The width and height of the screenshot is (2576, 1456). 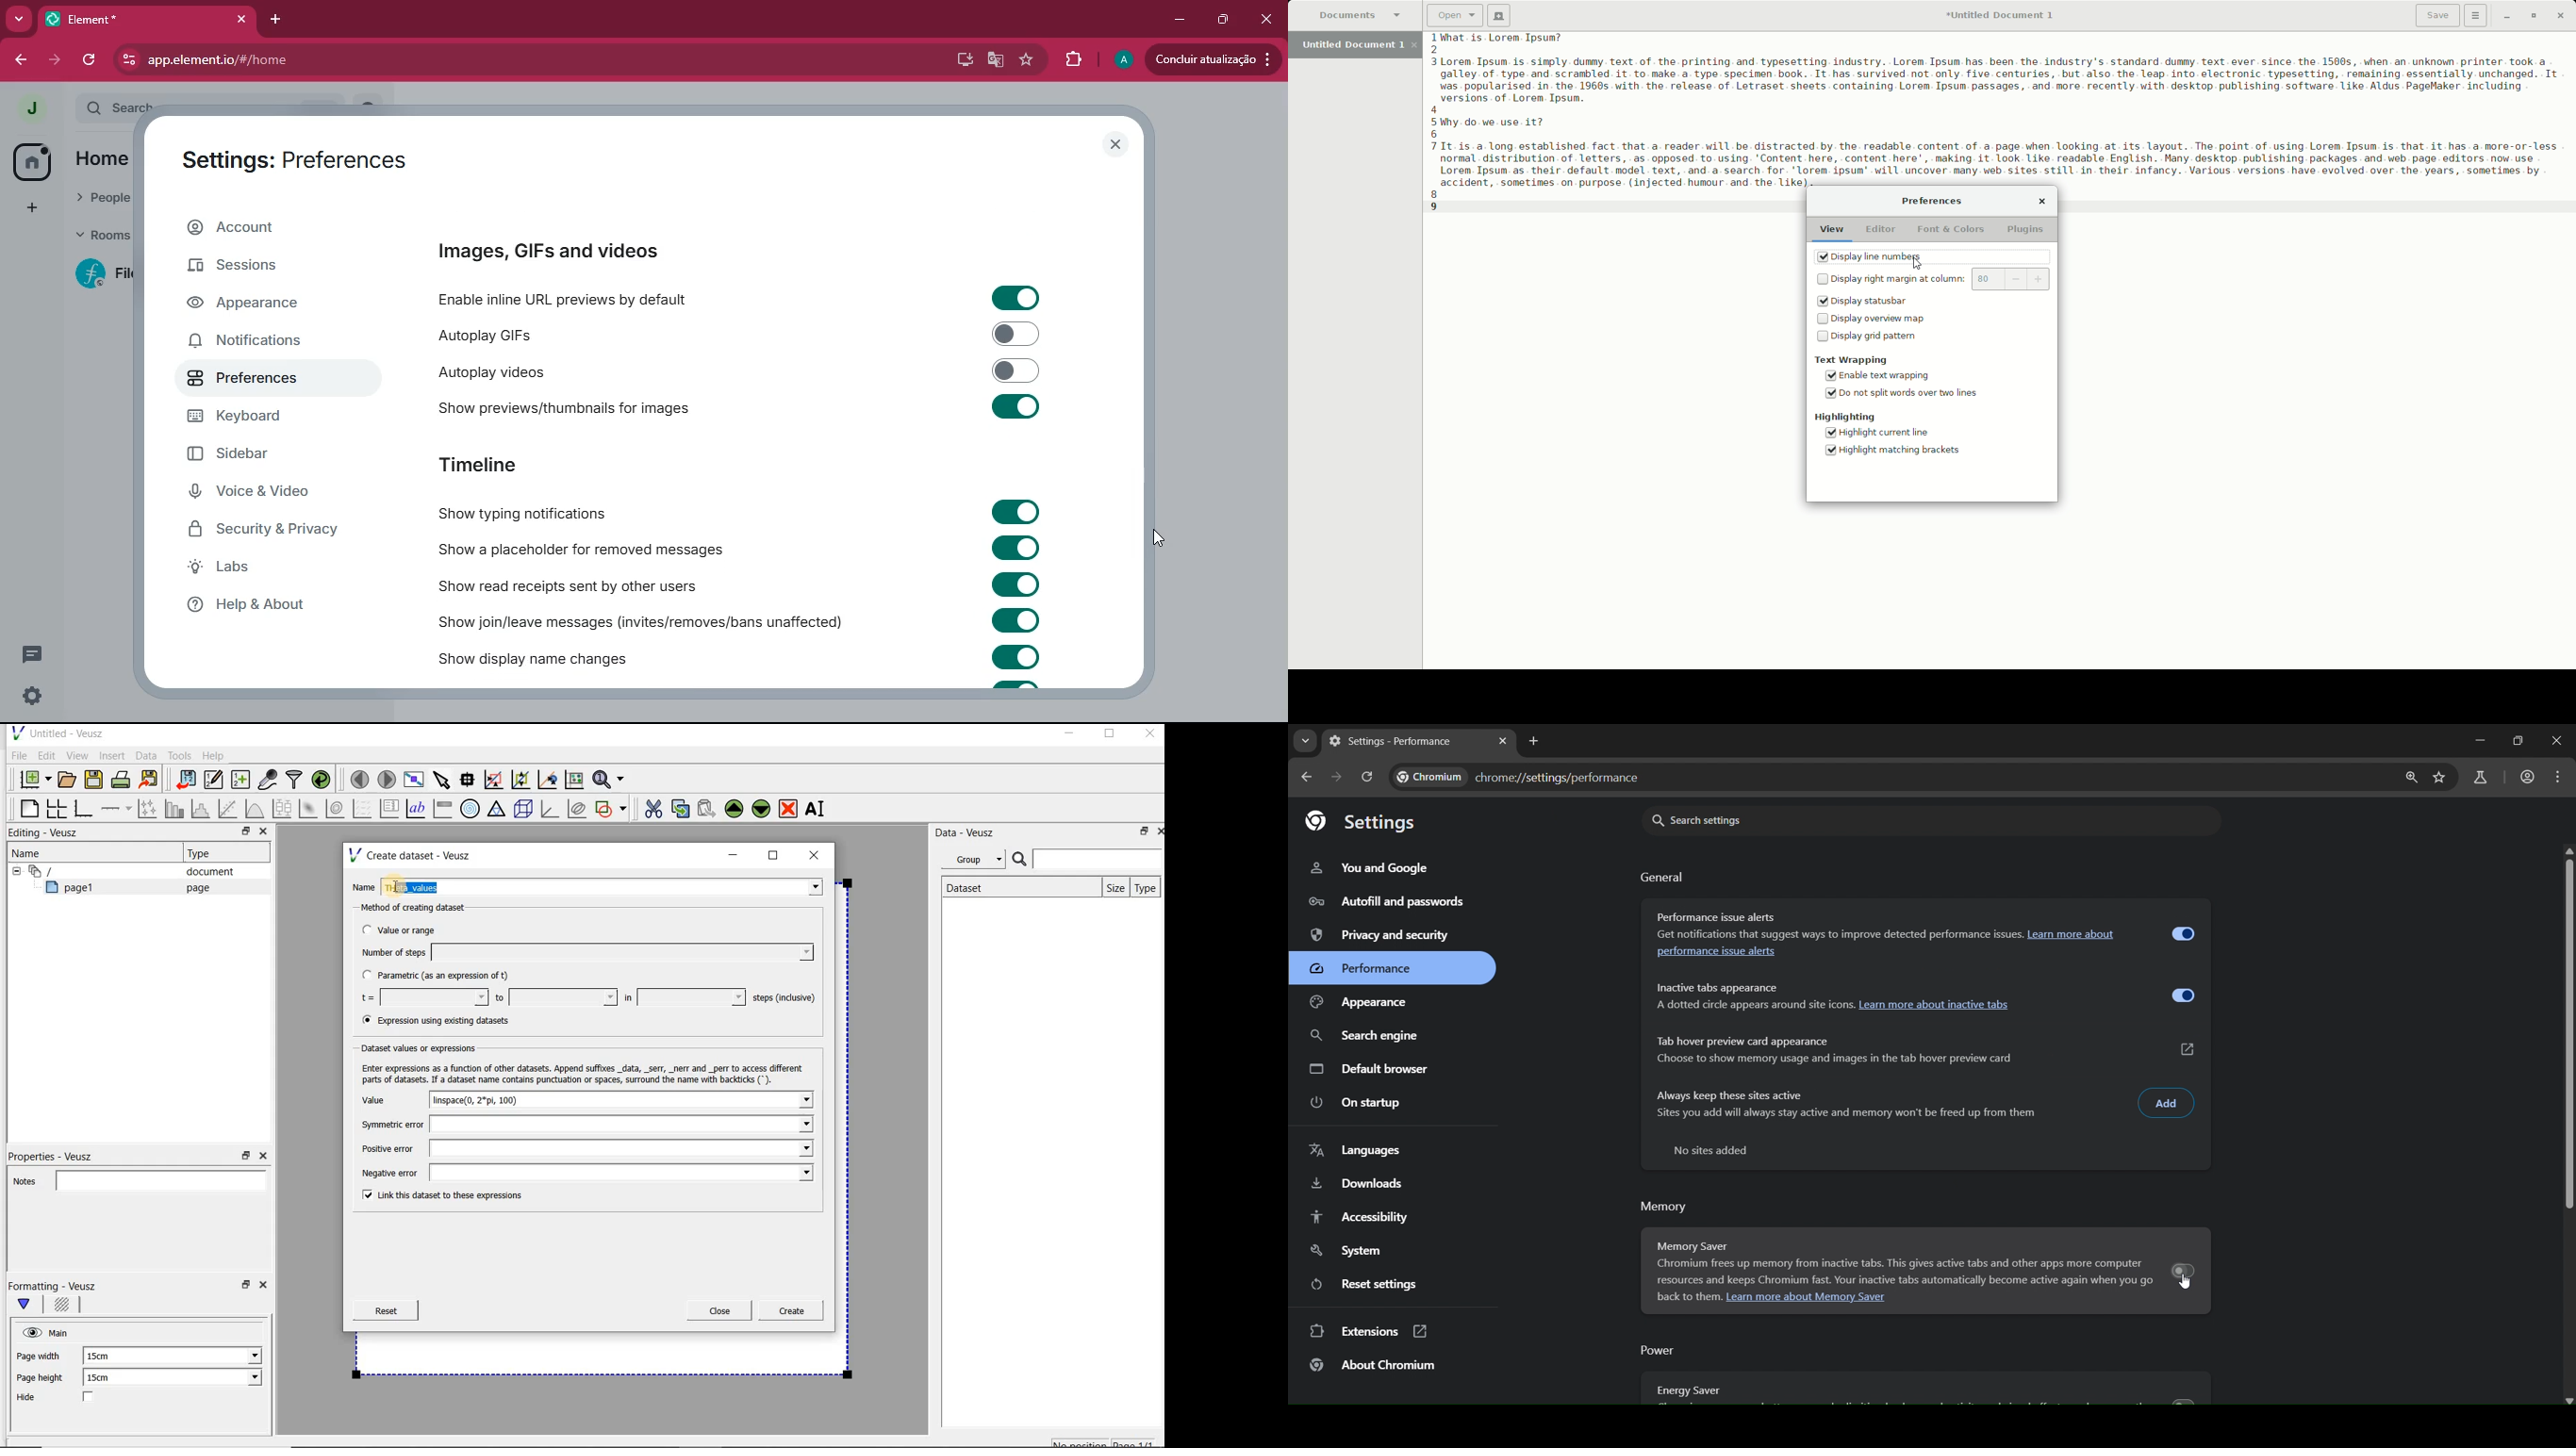 I want to click on notifications, so click(x=264, y=342).